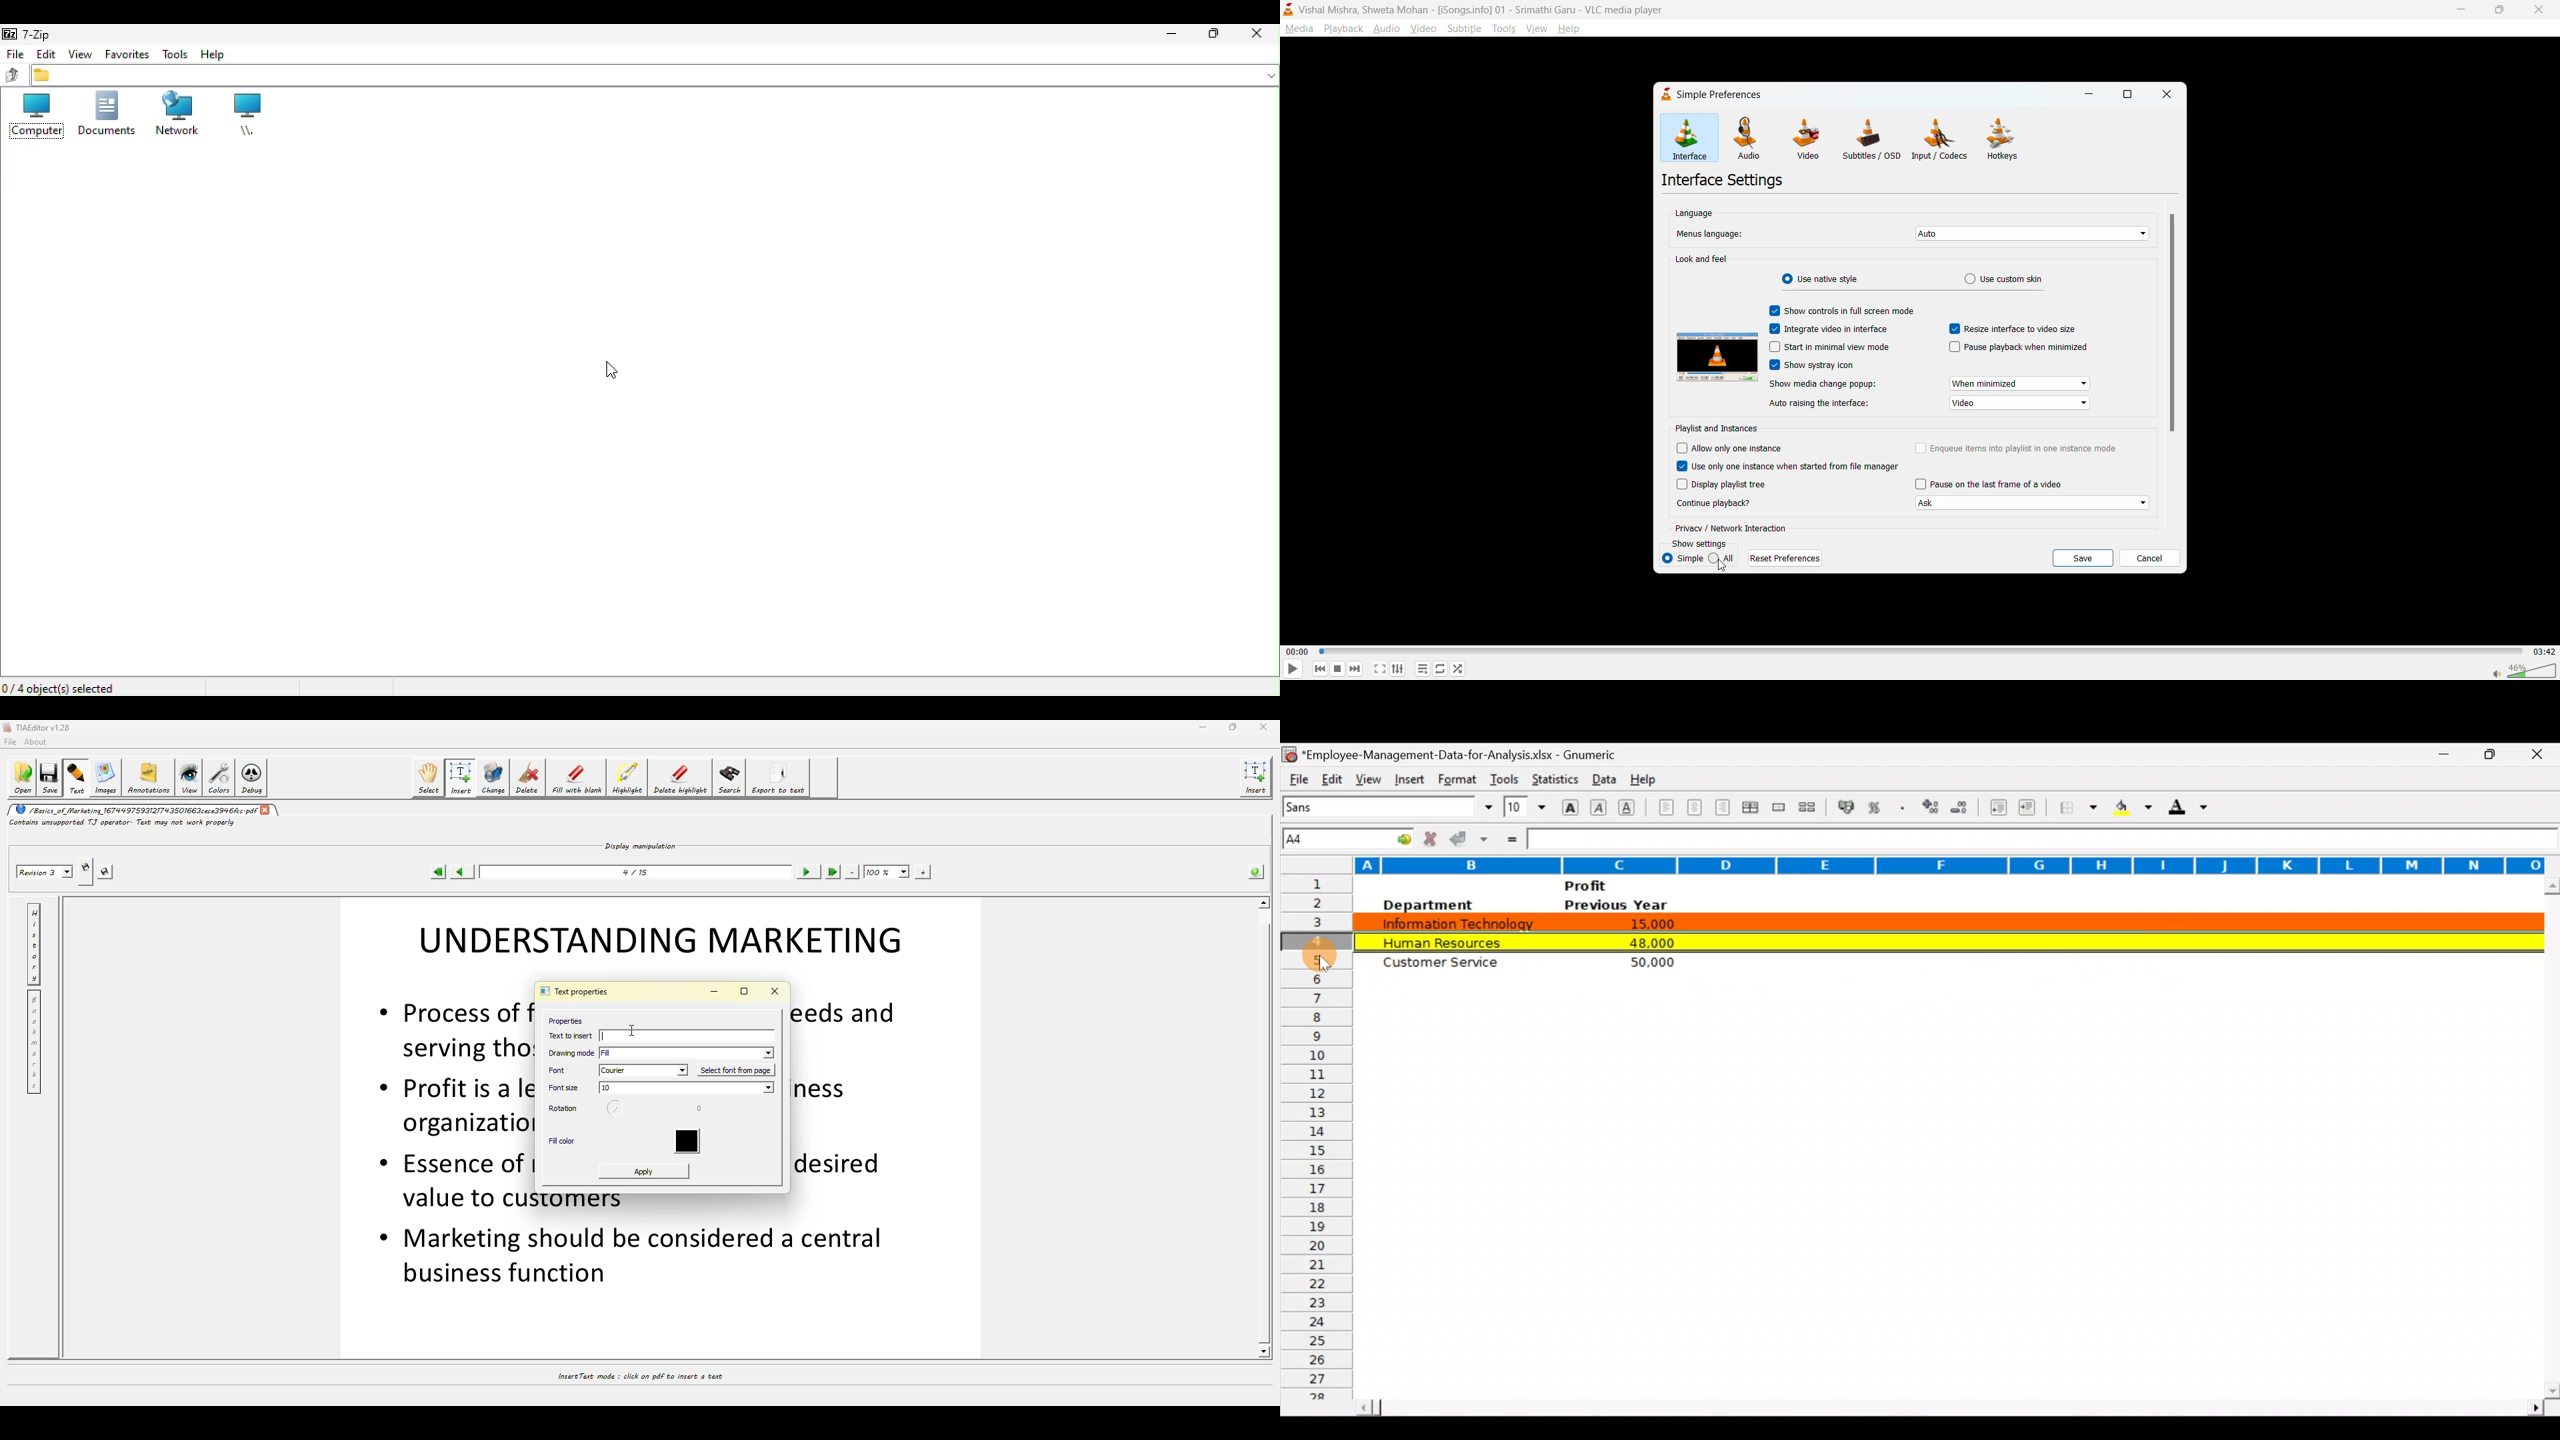 This screenshot has width=2576, height=1456. What do you see at coordinates (217, 56) in the screenshot?
I see `help` at bounding box center [217, 56].